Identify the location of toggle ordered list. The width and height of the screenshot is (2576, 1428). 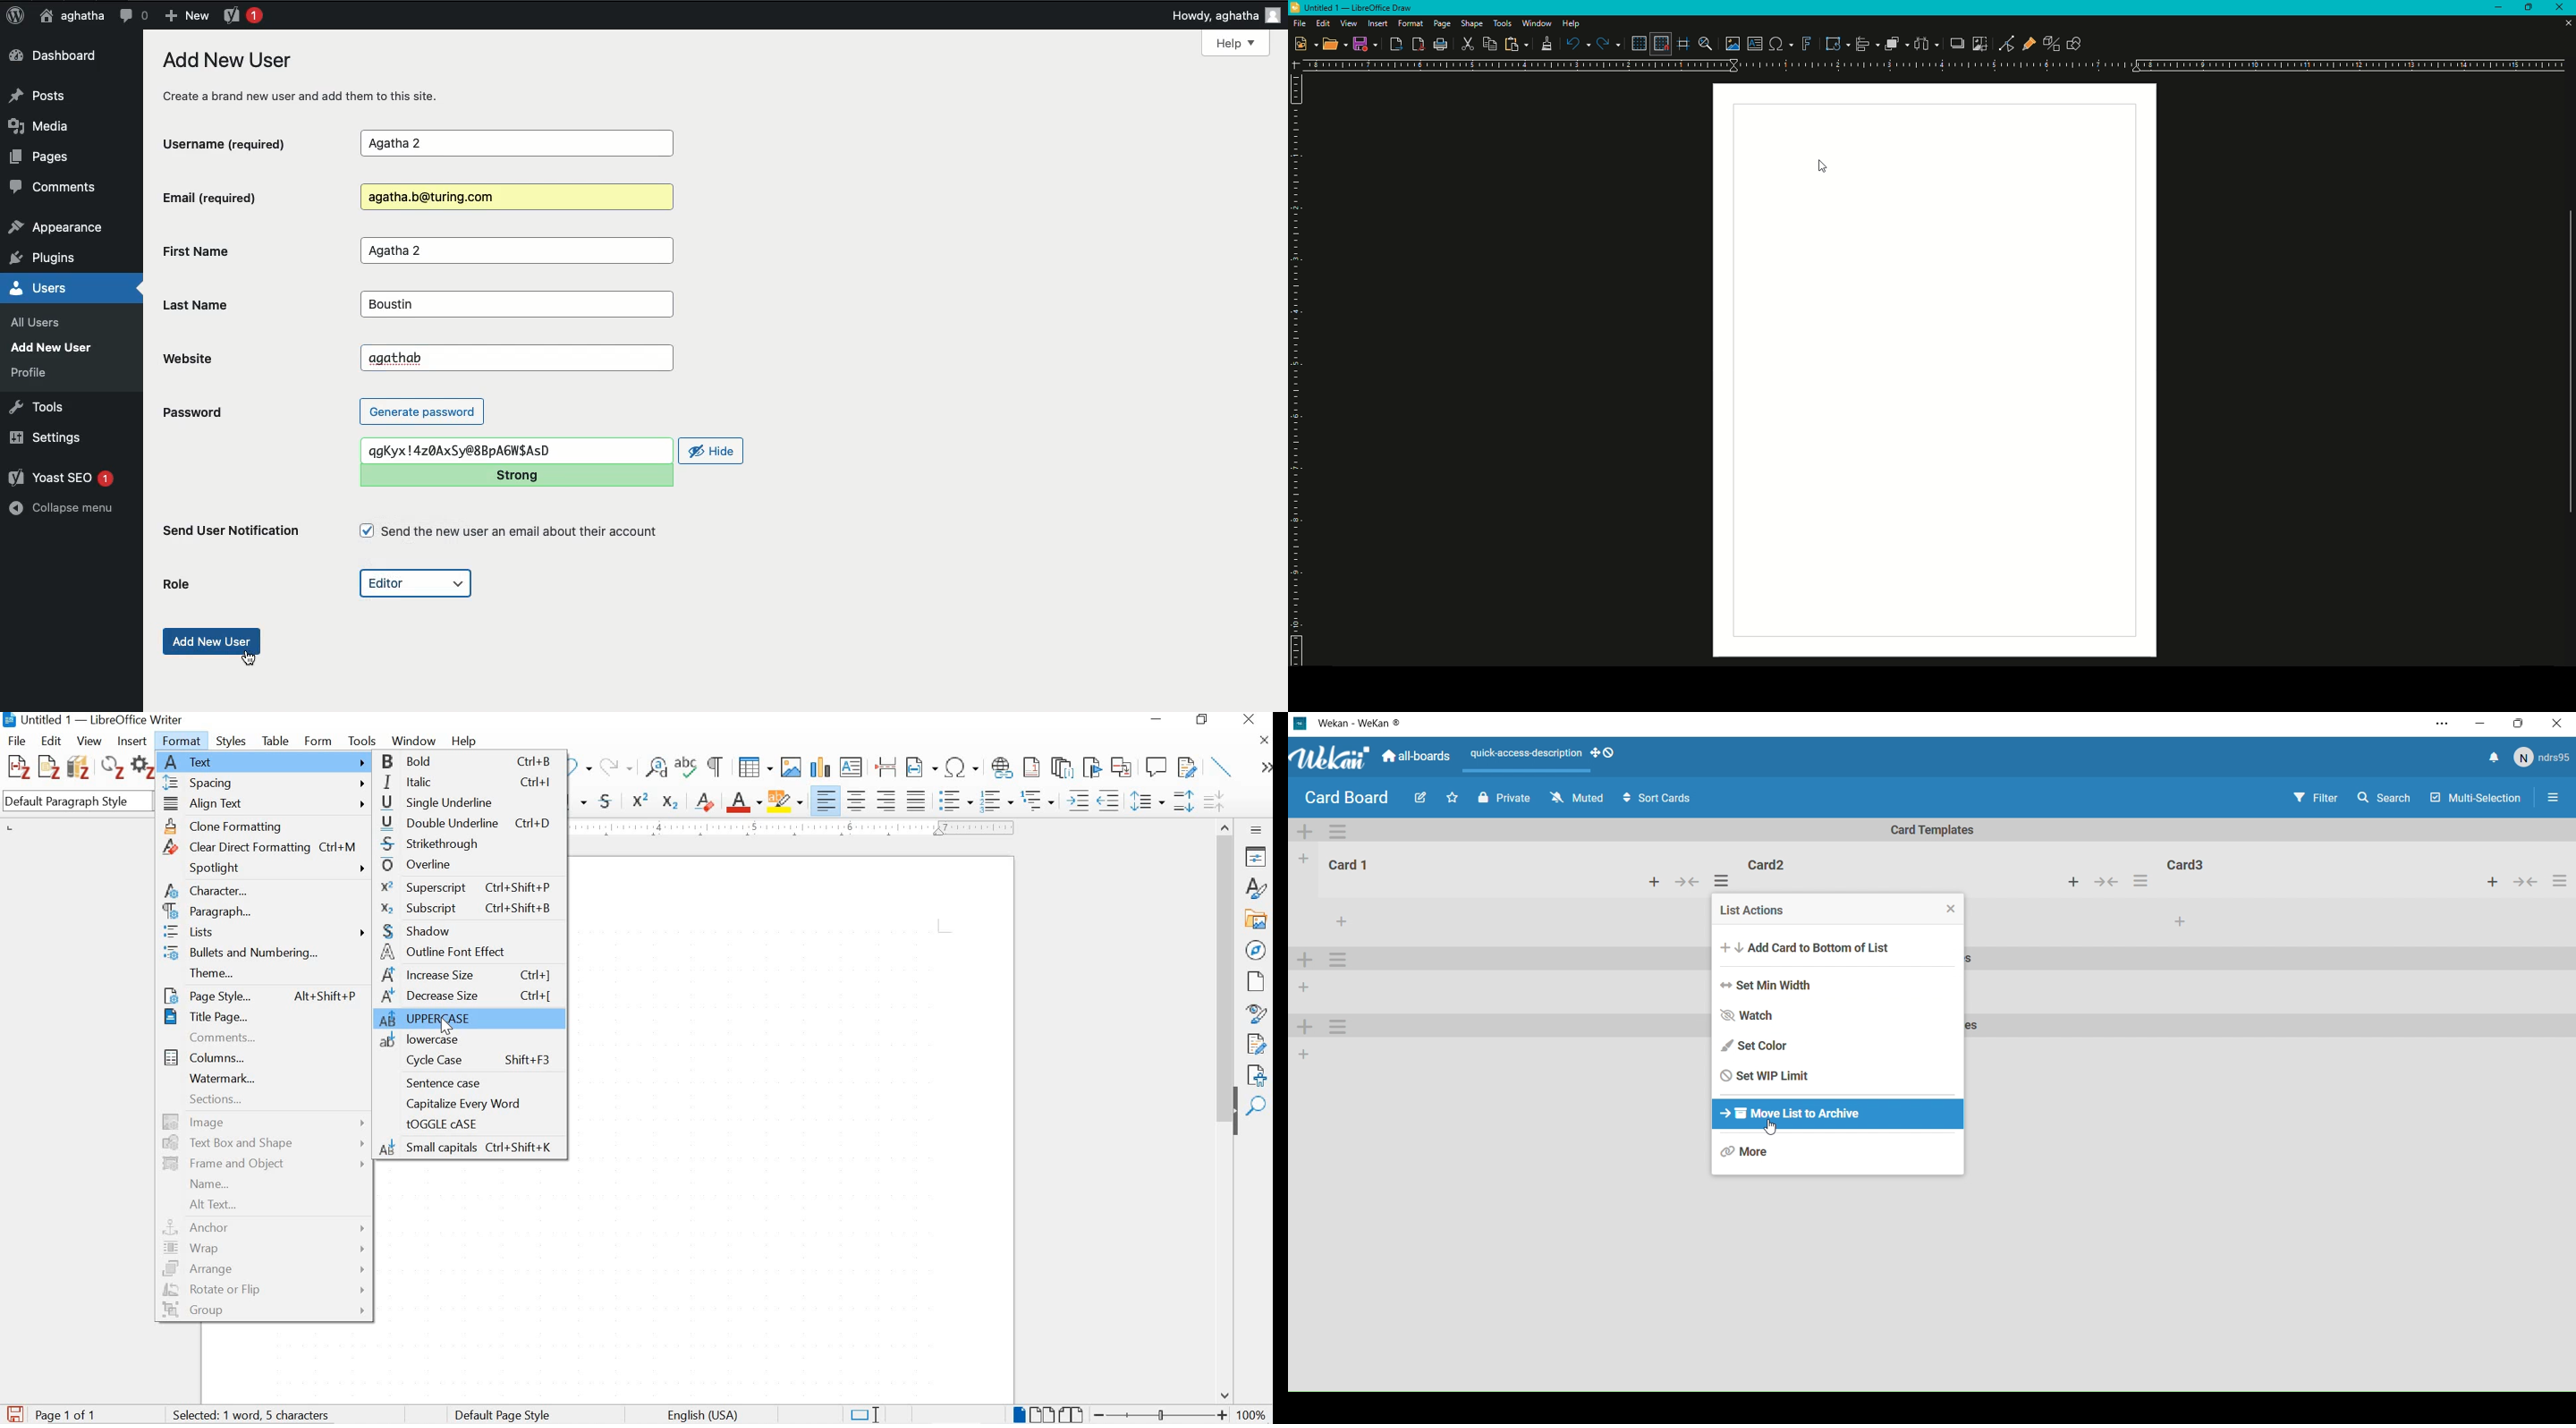
(995, 801).